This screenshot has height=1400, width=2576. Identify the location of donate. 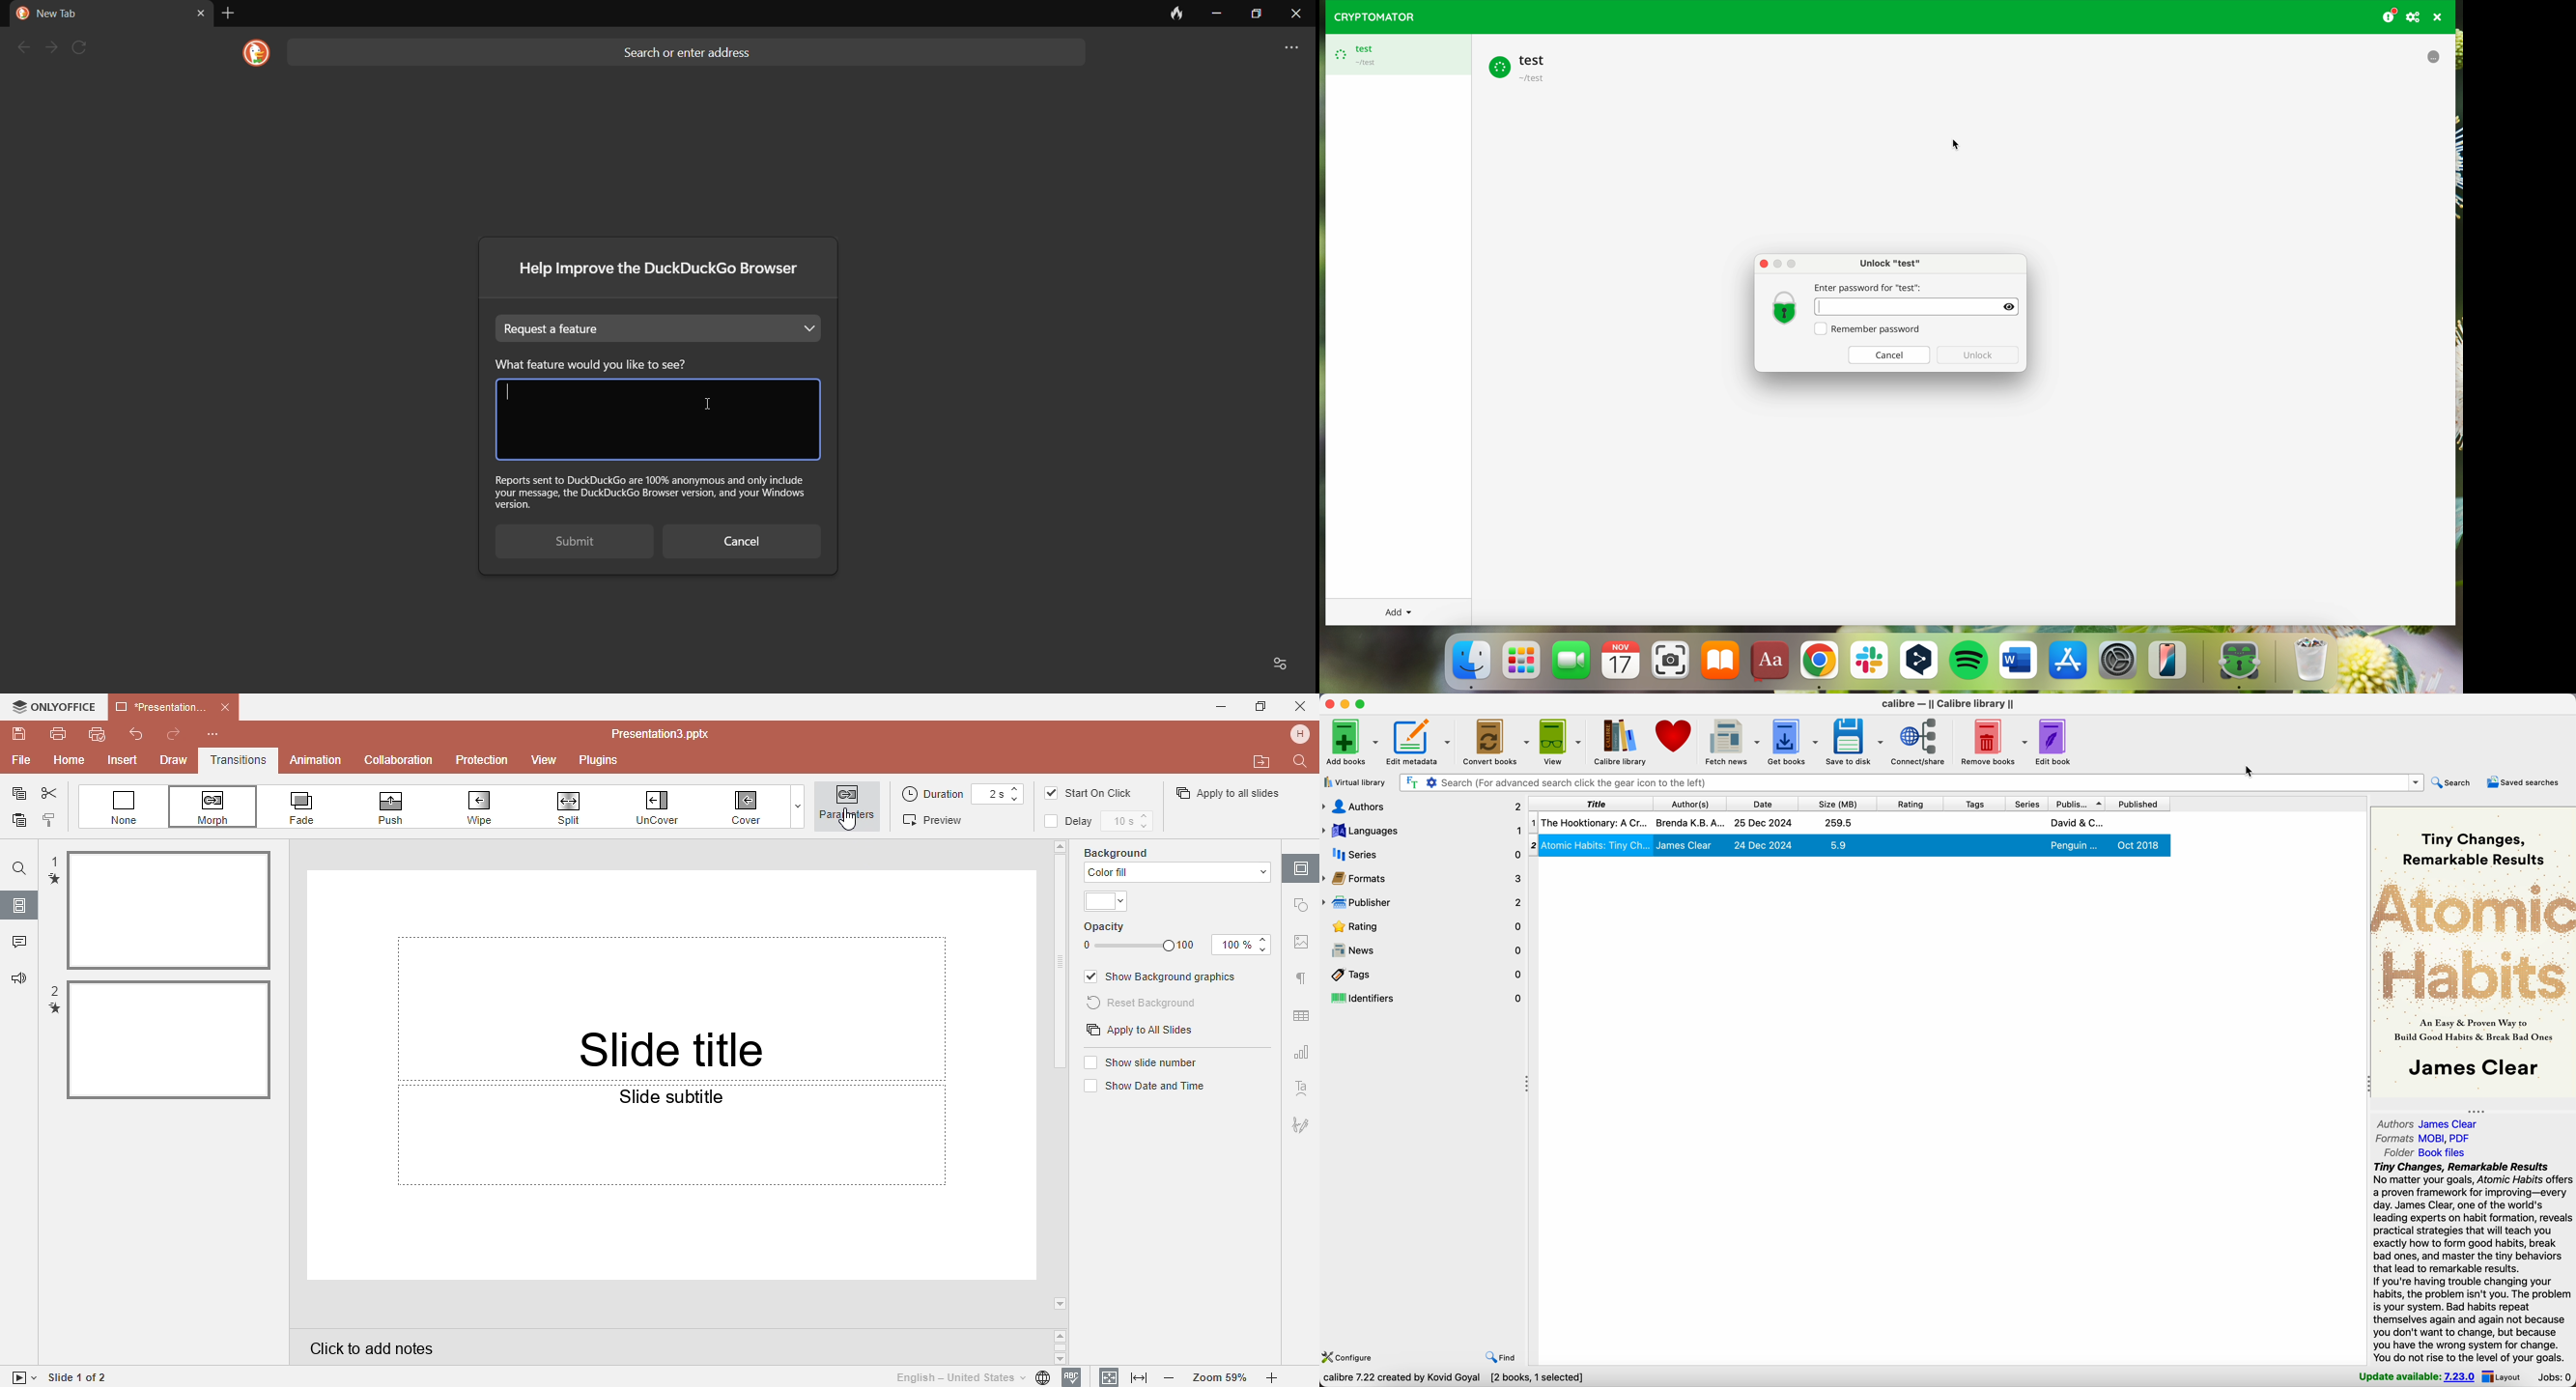
(1674, 736).